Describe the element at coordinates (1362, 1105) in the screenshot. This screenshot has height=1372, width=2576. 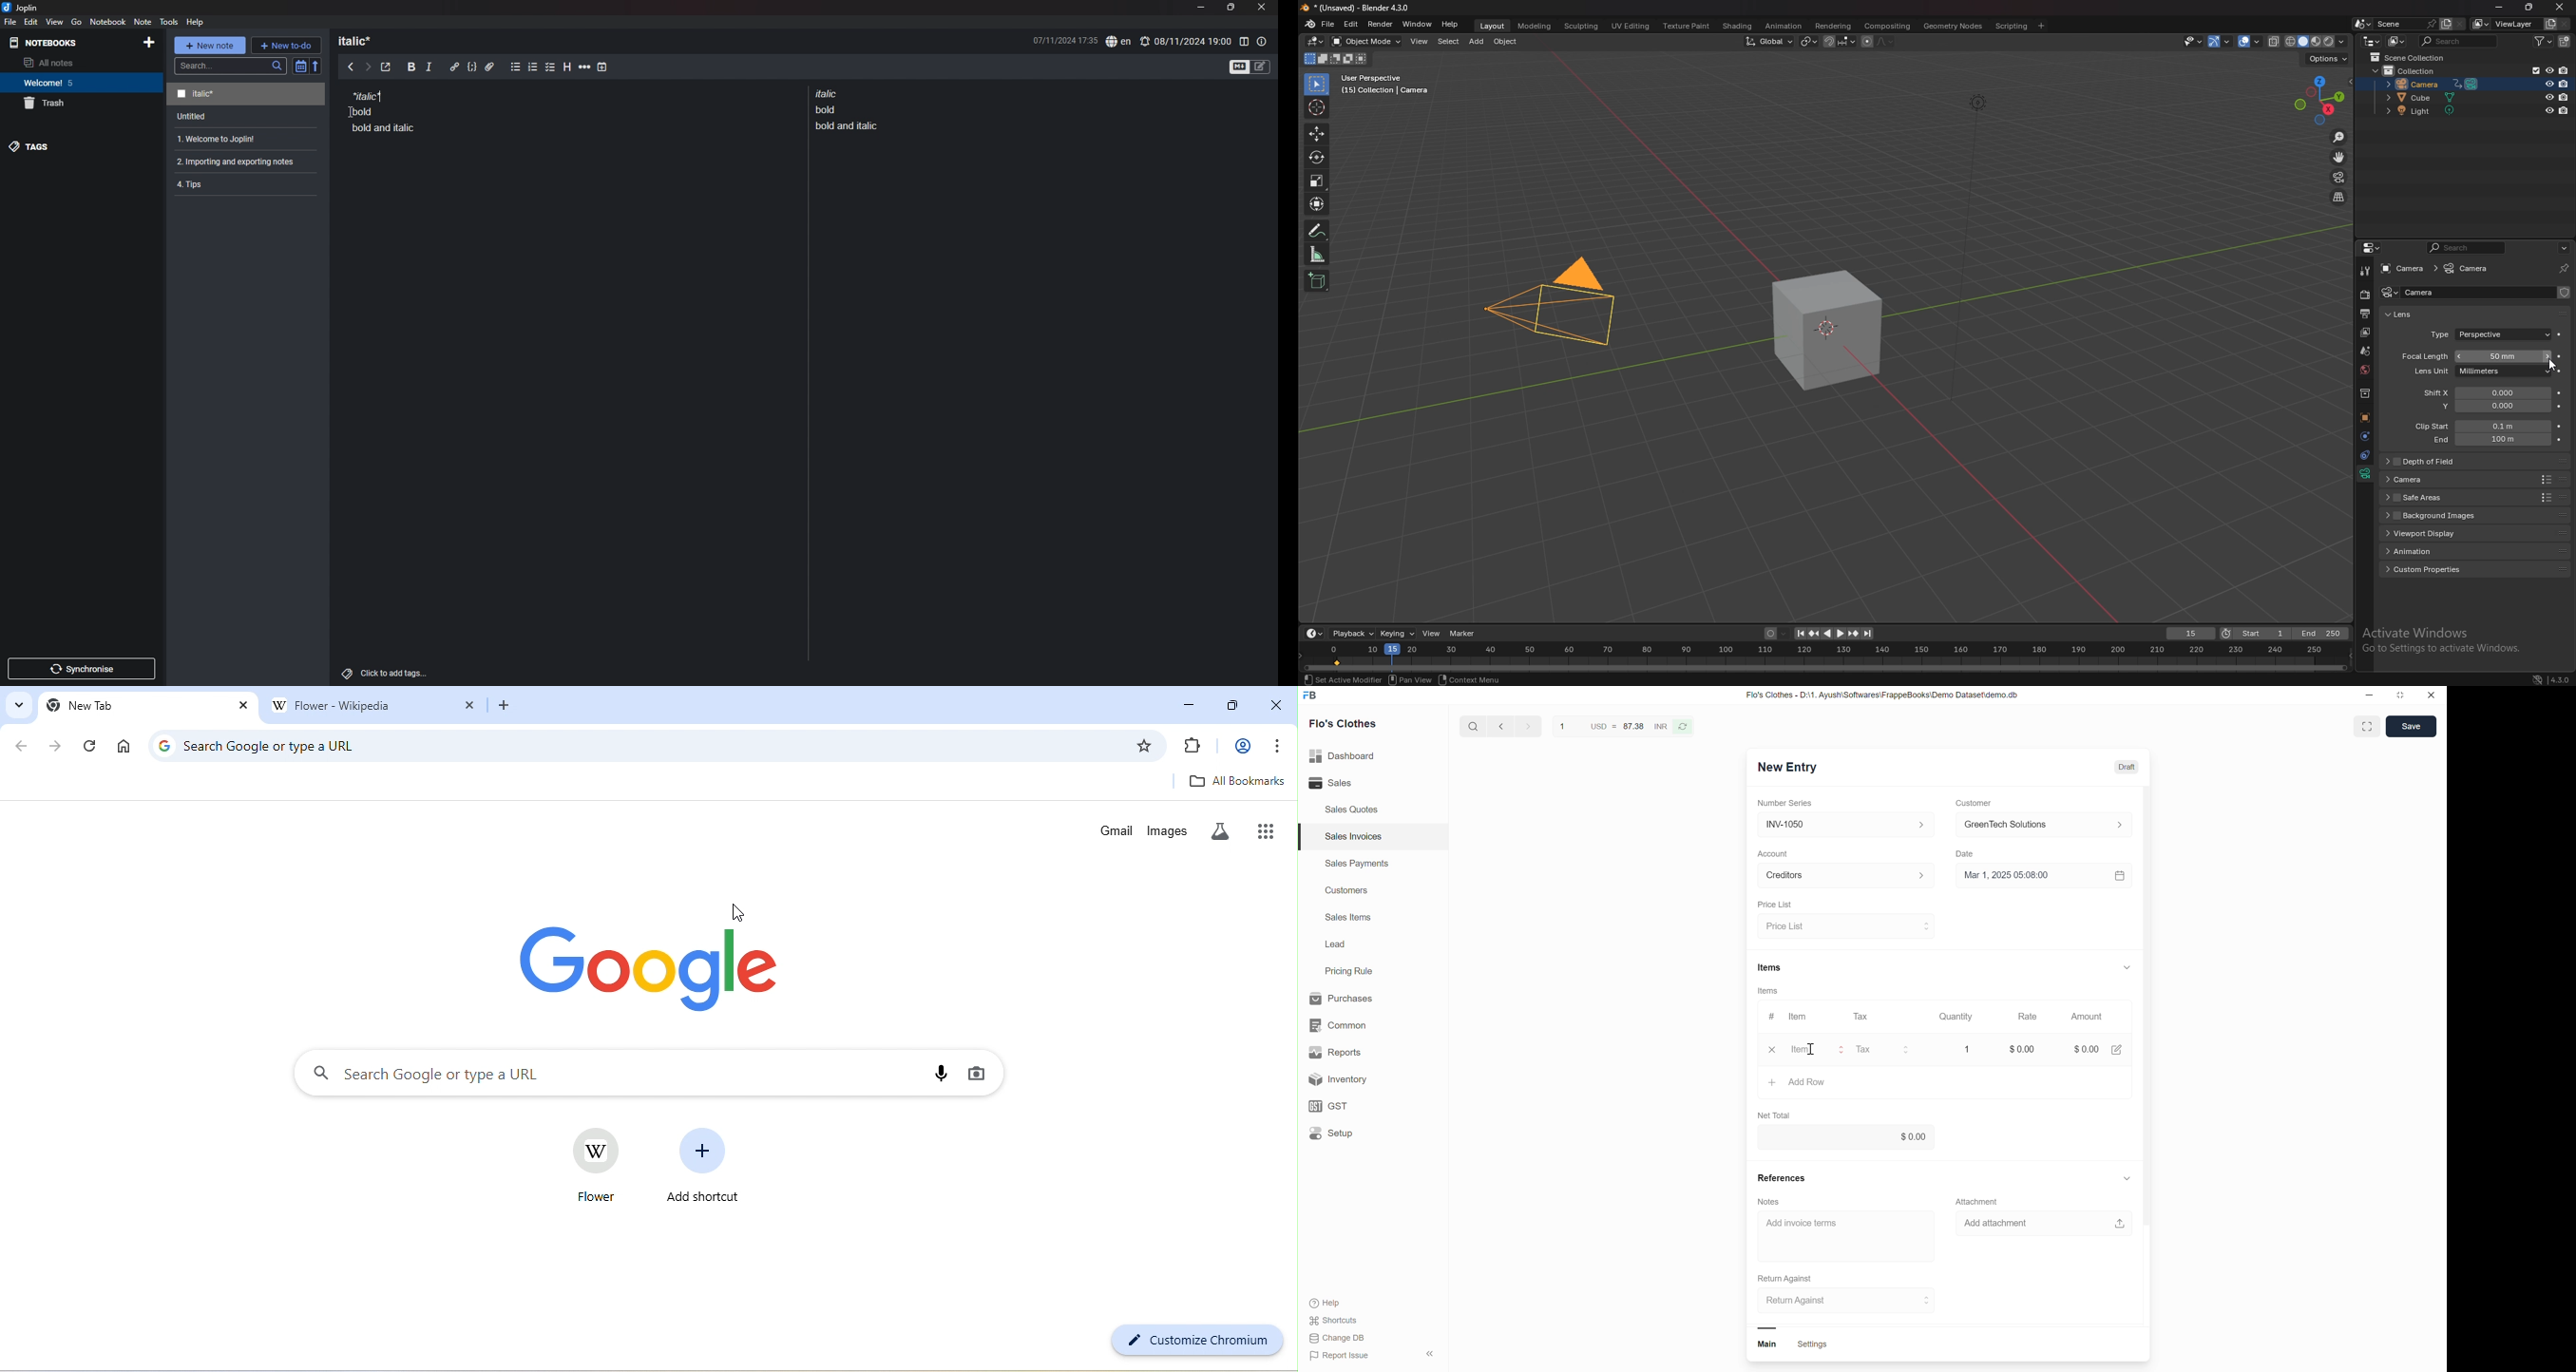
I see `GST ` at that location.